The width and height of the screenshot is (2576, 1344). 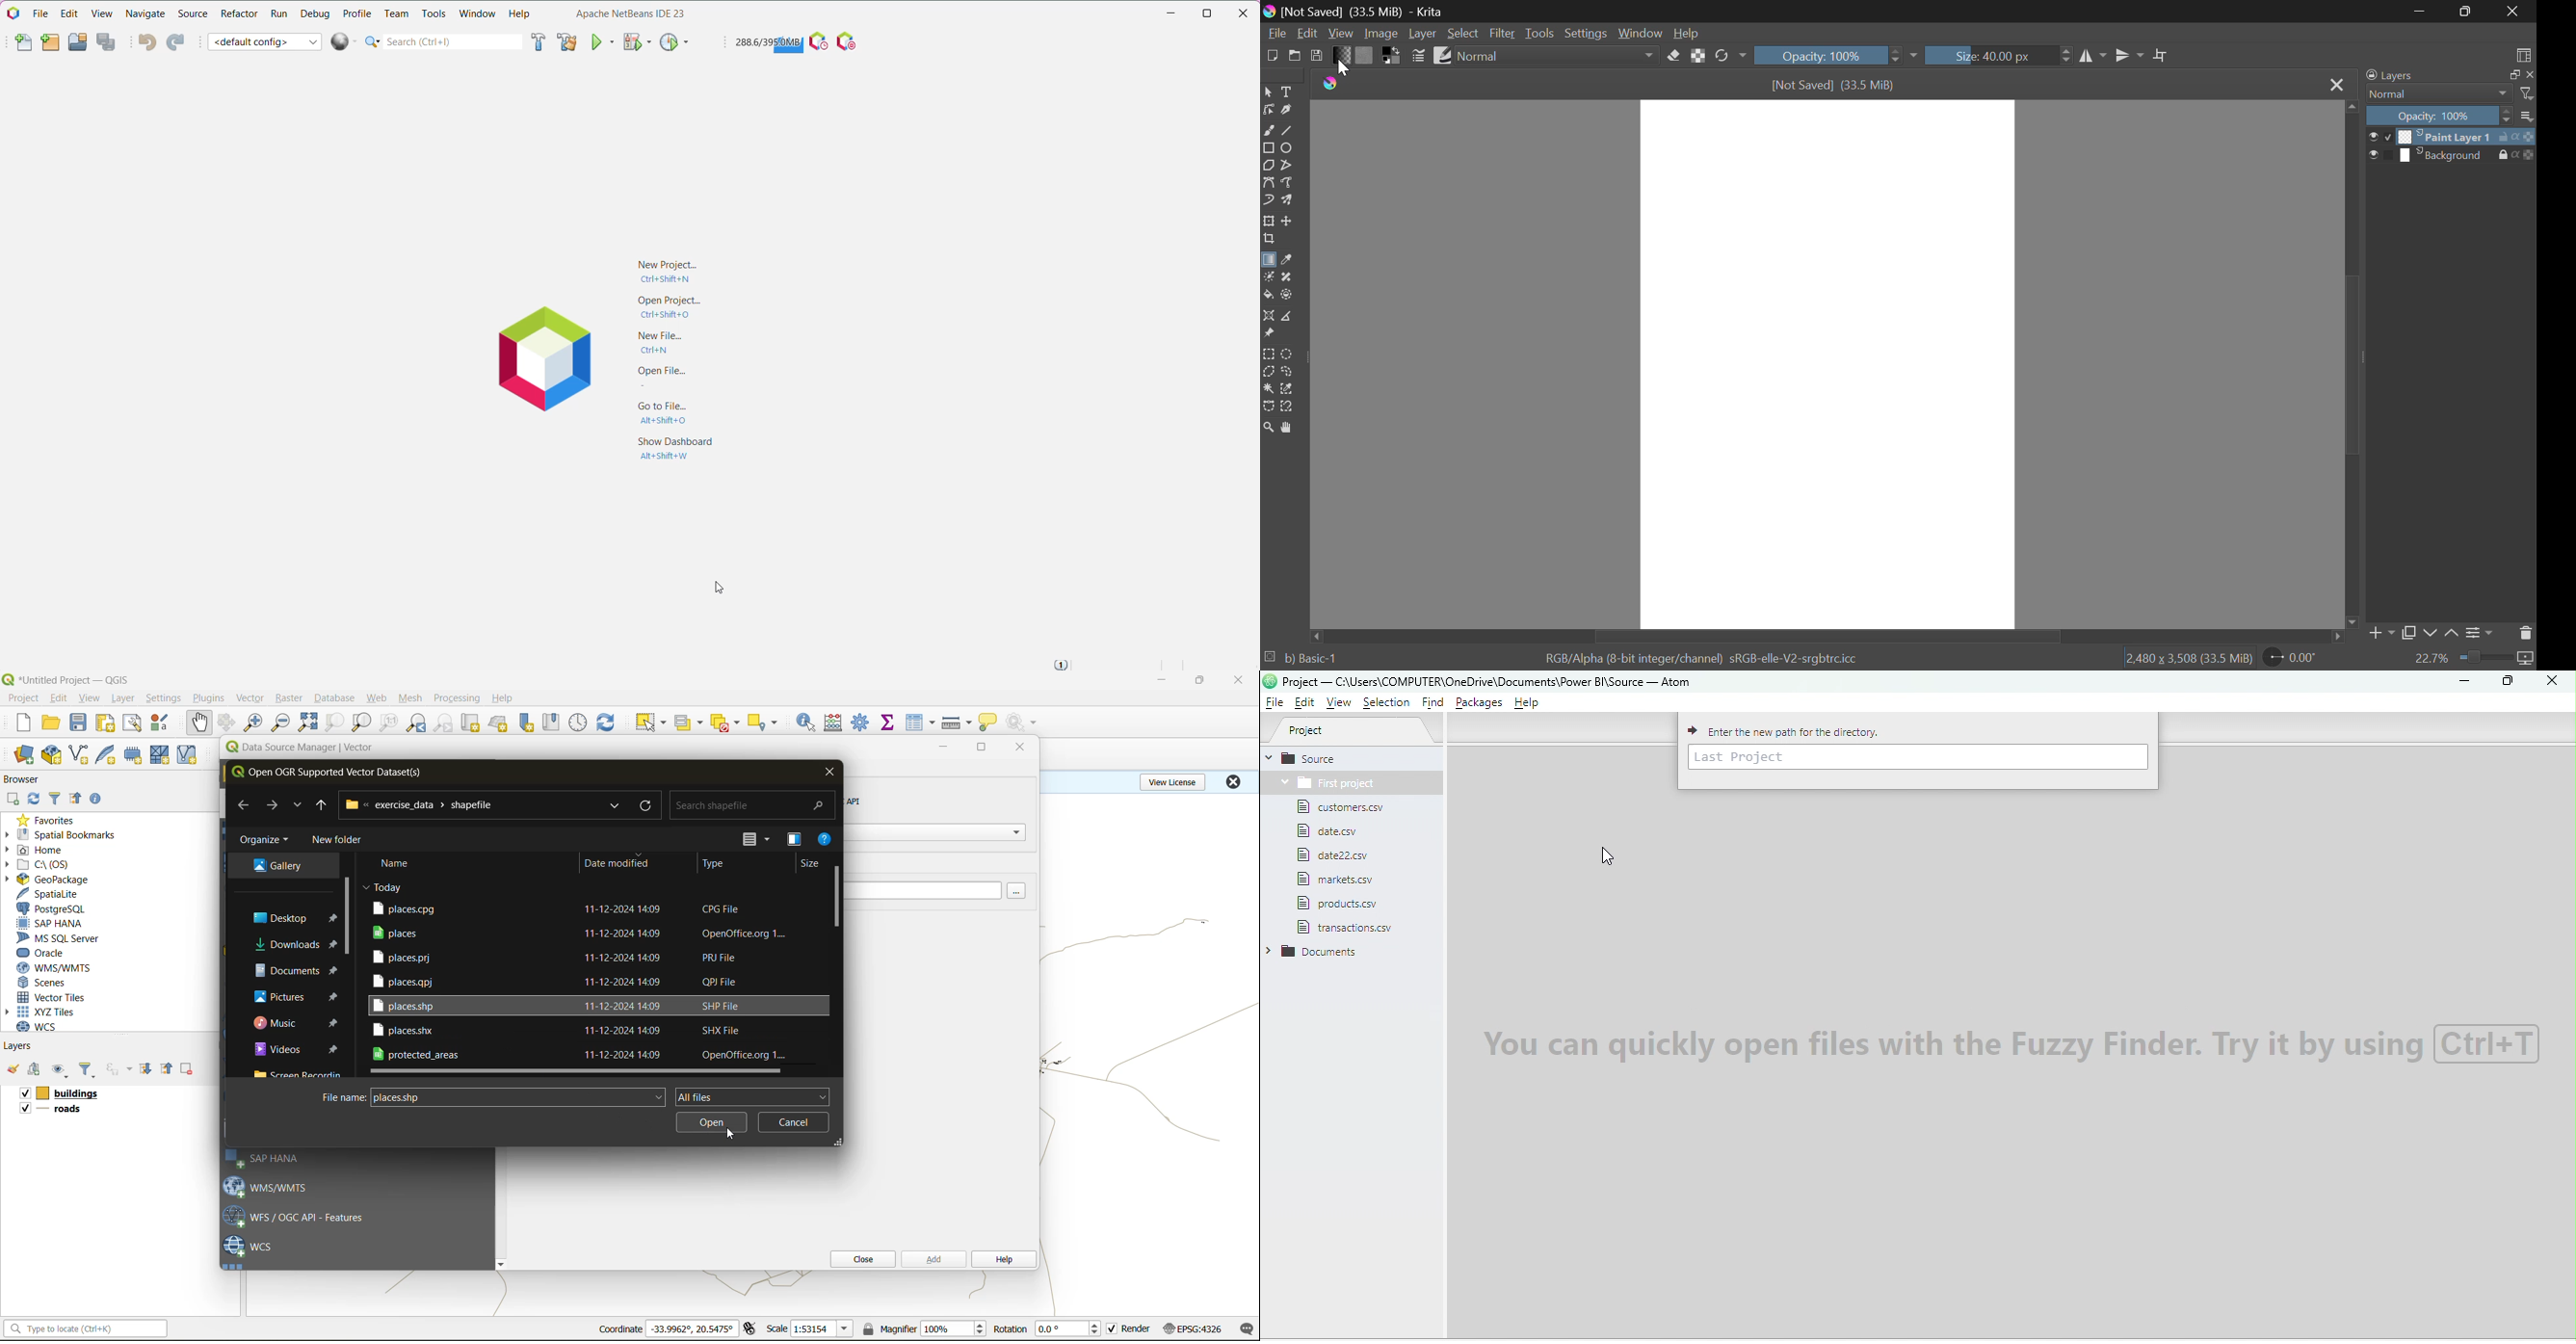 I want to click on Opacity 100%, so click(x=2438, y=116).